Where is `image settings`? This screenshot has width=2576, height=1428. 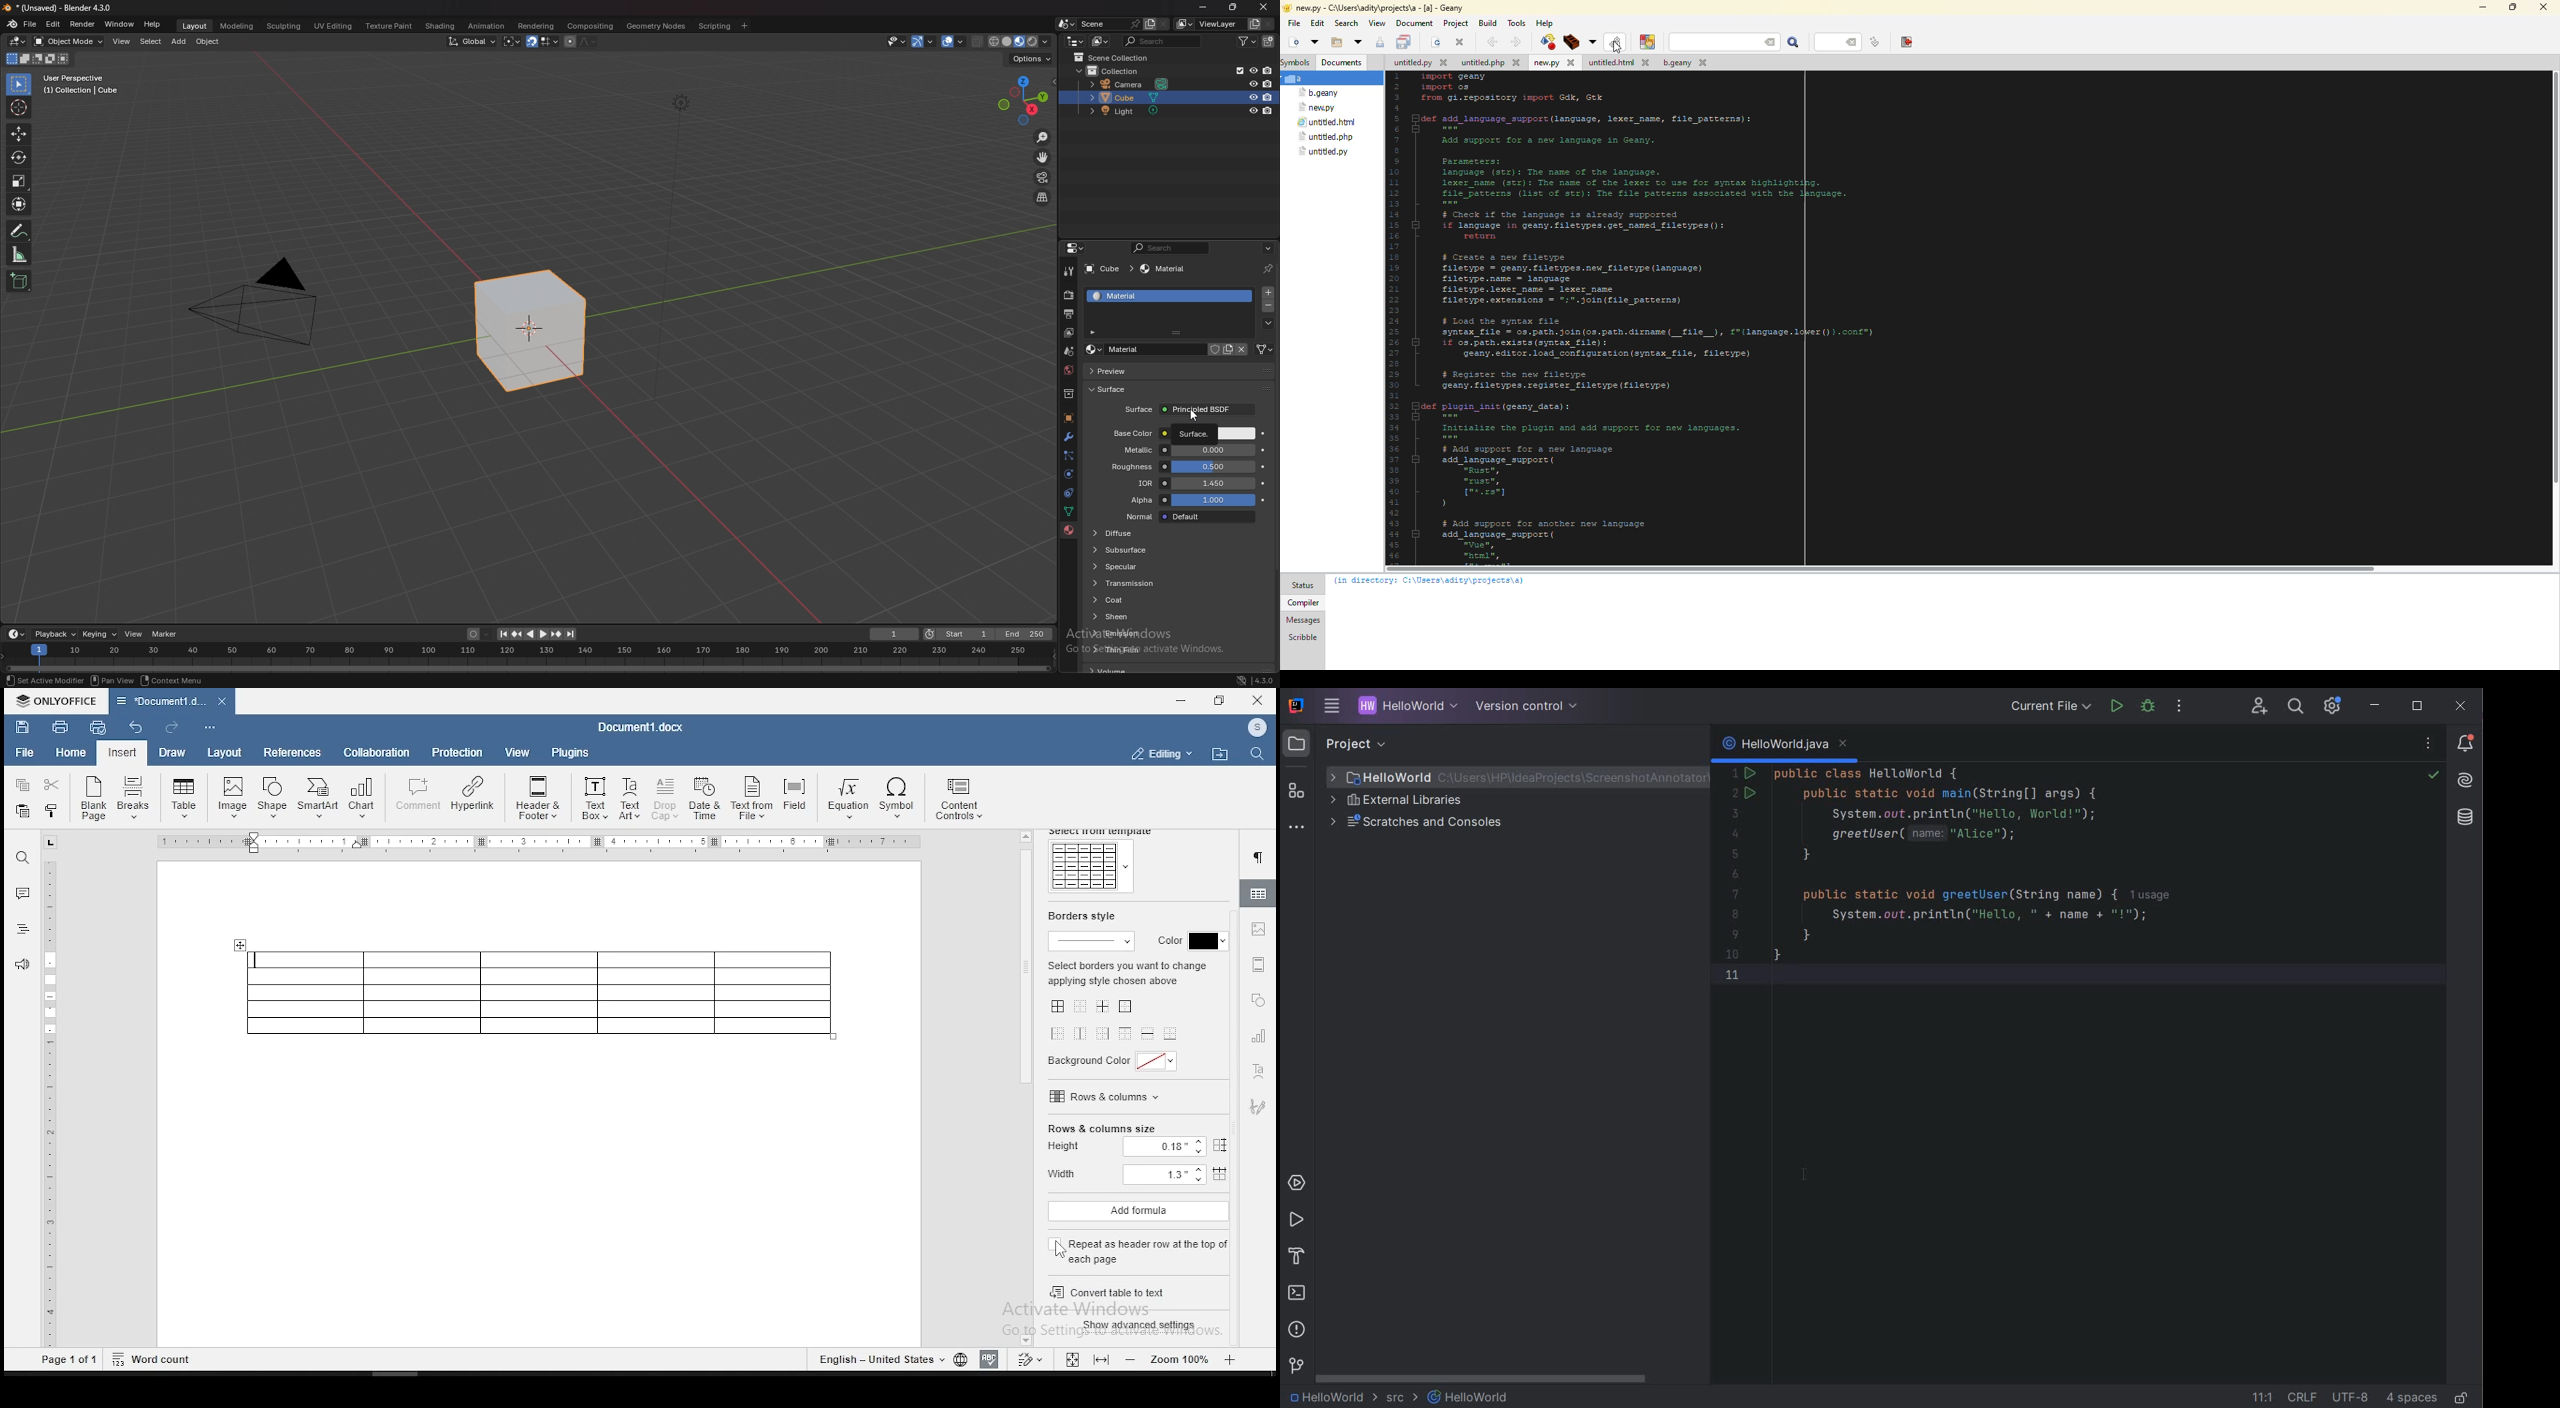
image settings is located at coordinates (1260, 930).